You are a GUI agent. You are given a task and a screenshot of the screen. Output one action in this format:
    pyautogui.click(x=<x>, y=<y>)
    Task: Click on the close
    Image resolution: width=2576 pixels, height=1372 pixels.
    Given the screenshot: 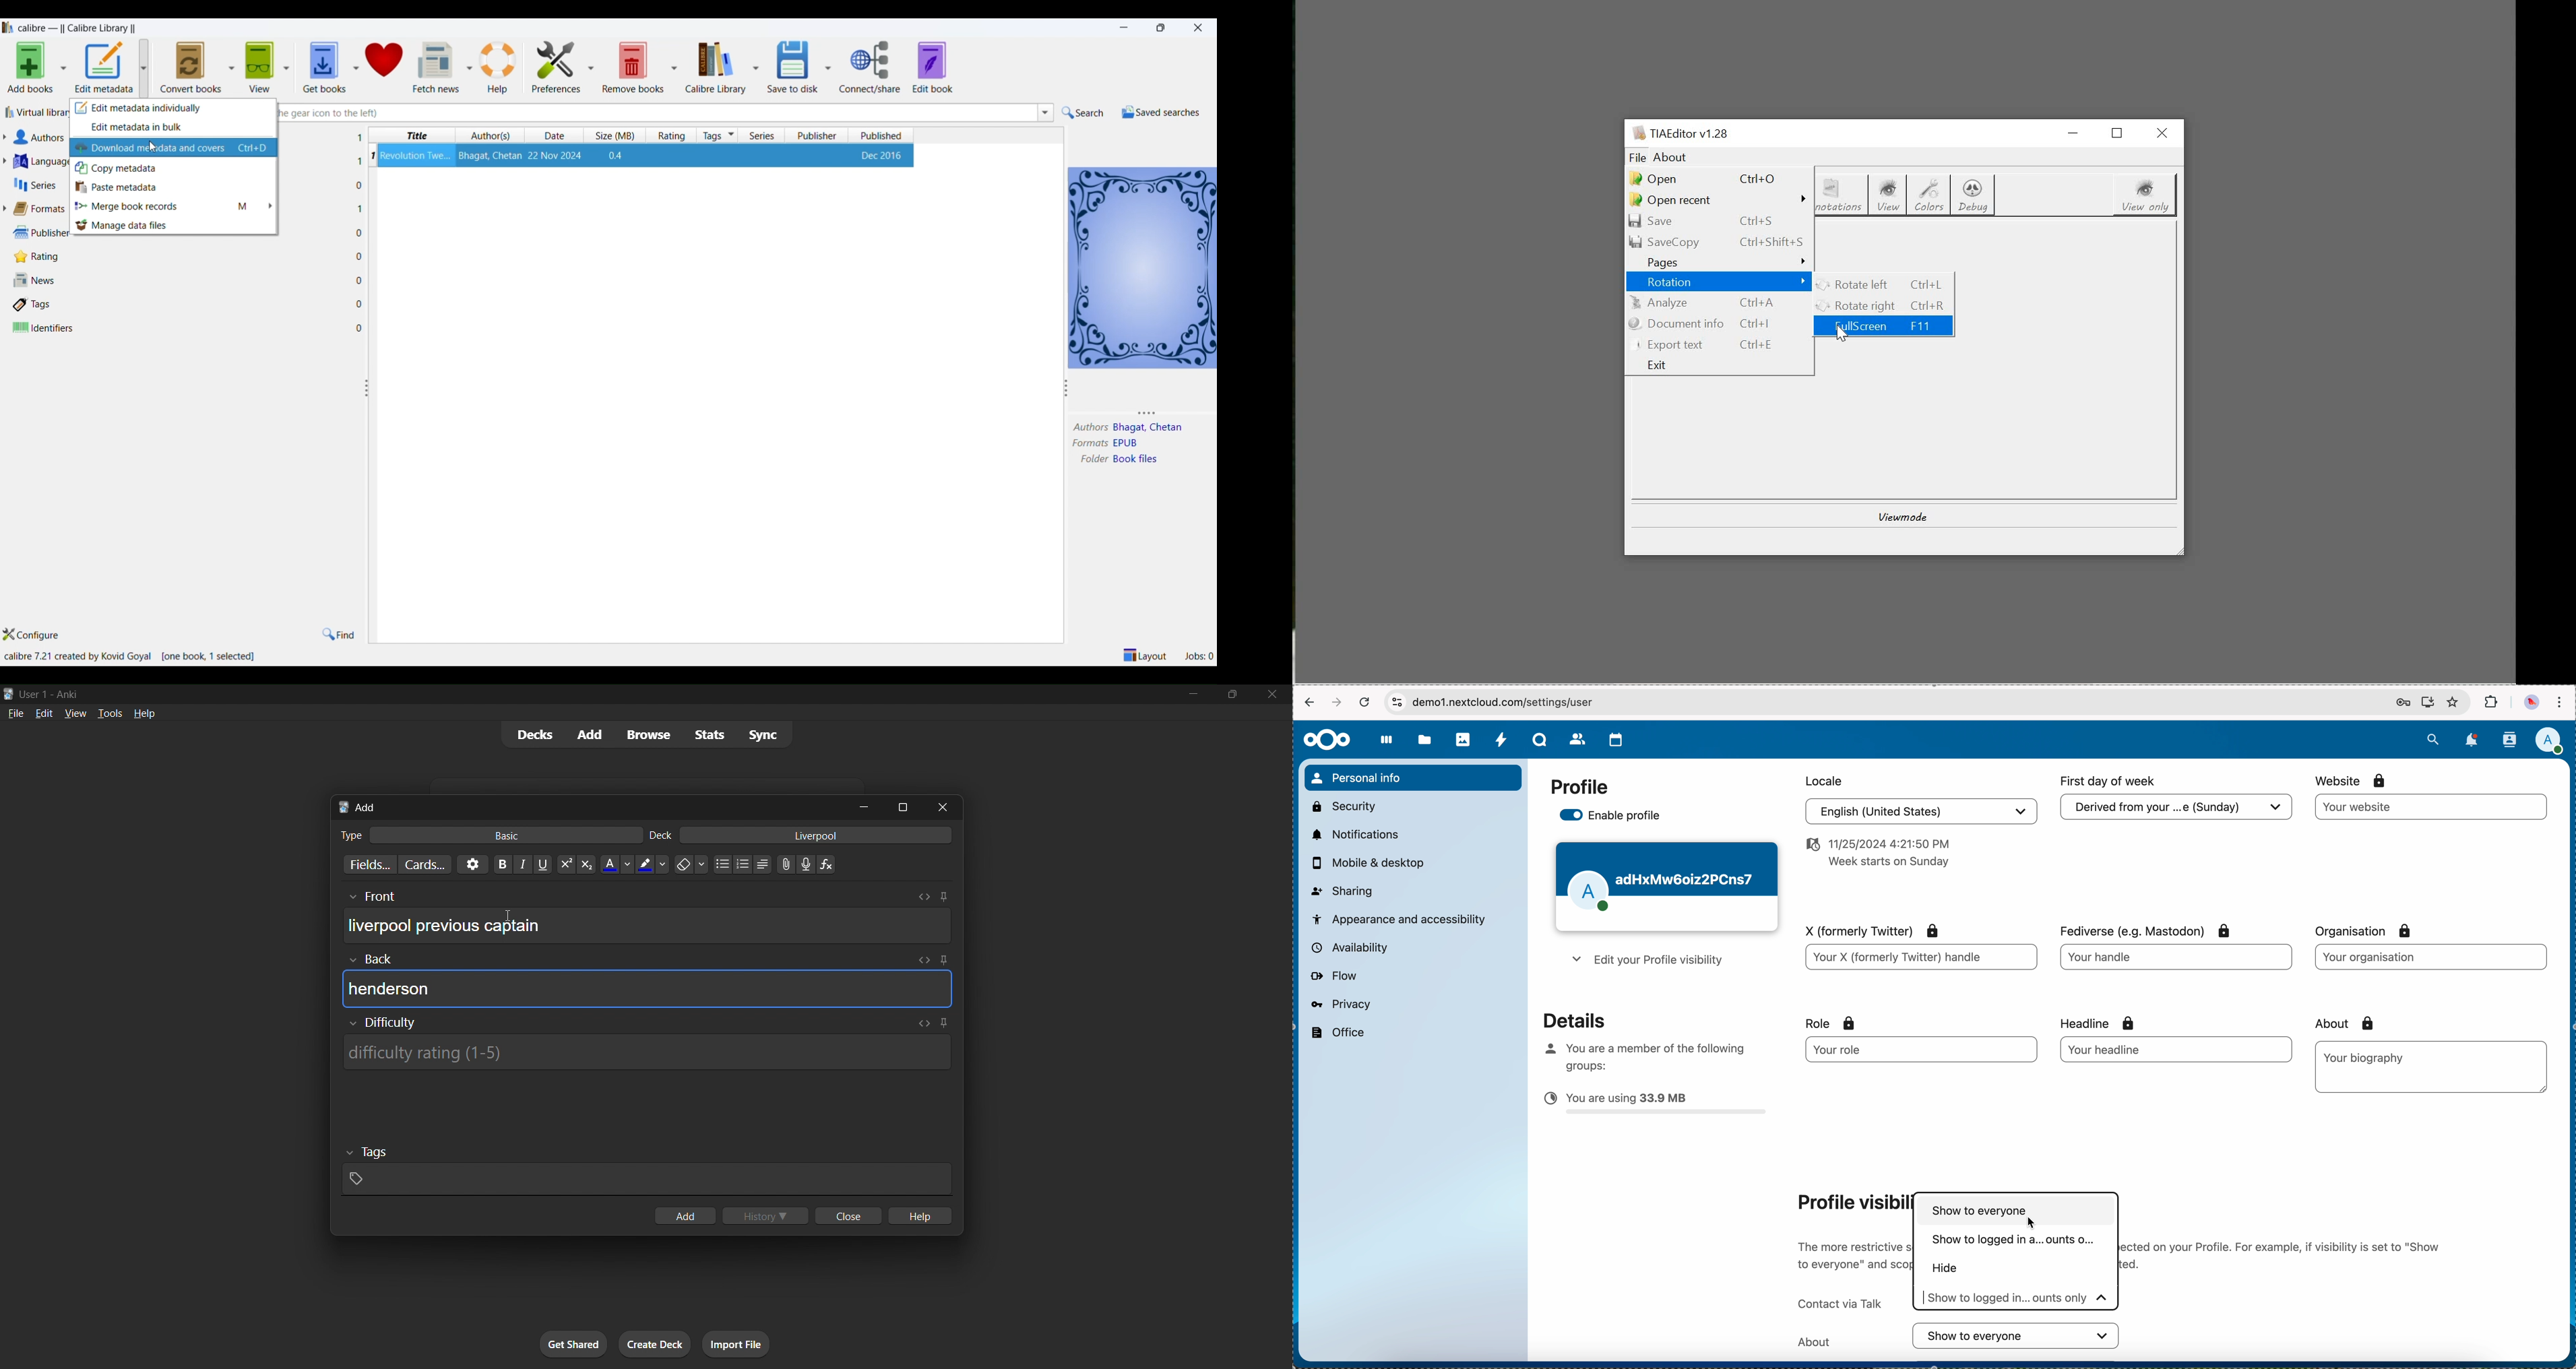 What is the action you would take?
    pyautogui.click(x=947, y=806)
    